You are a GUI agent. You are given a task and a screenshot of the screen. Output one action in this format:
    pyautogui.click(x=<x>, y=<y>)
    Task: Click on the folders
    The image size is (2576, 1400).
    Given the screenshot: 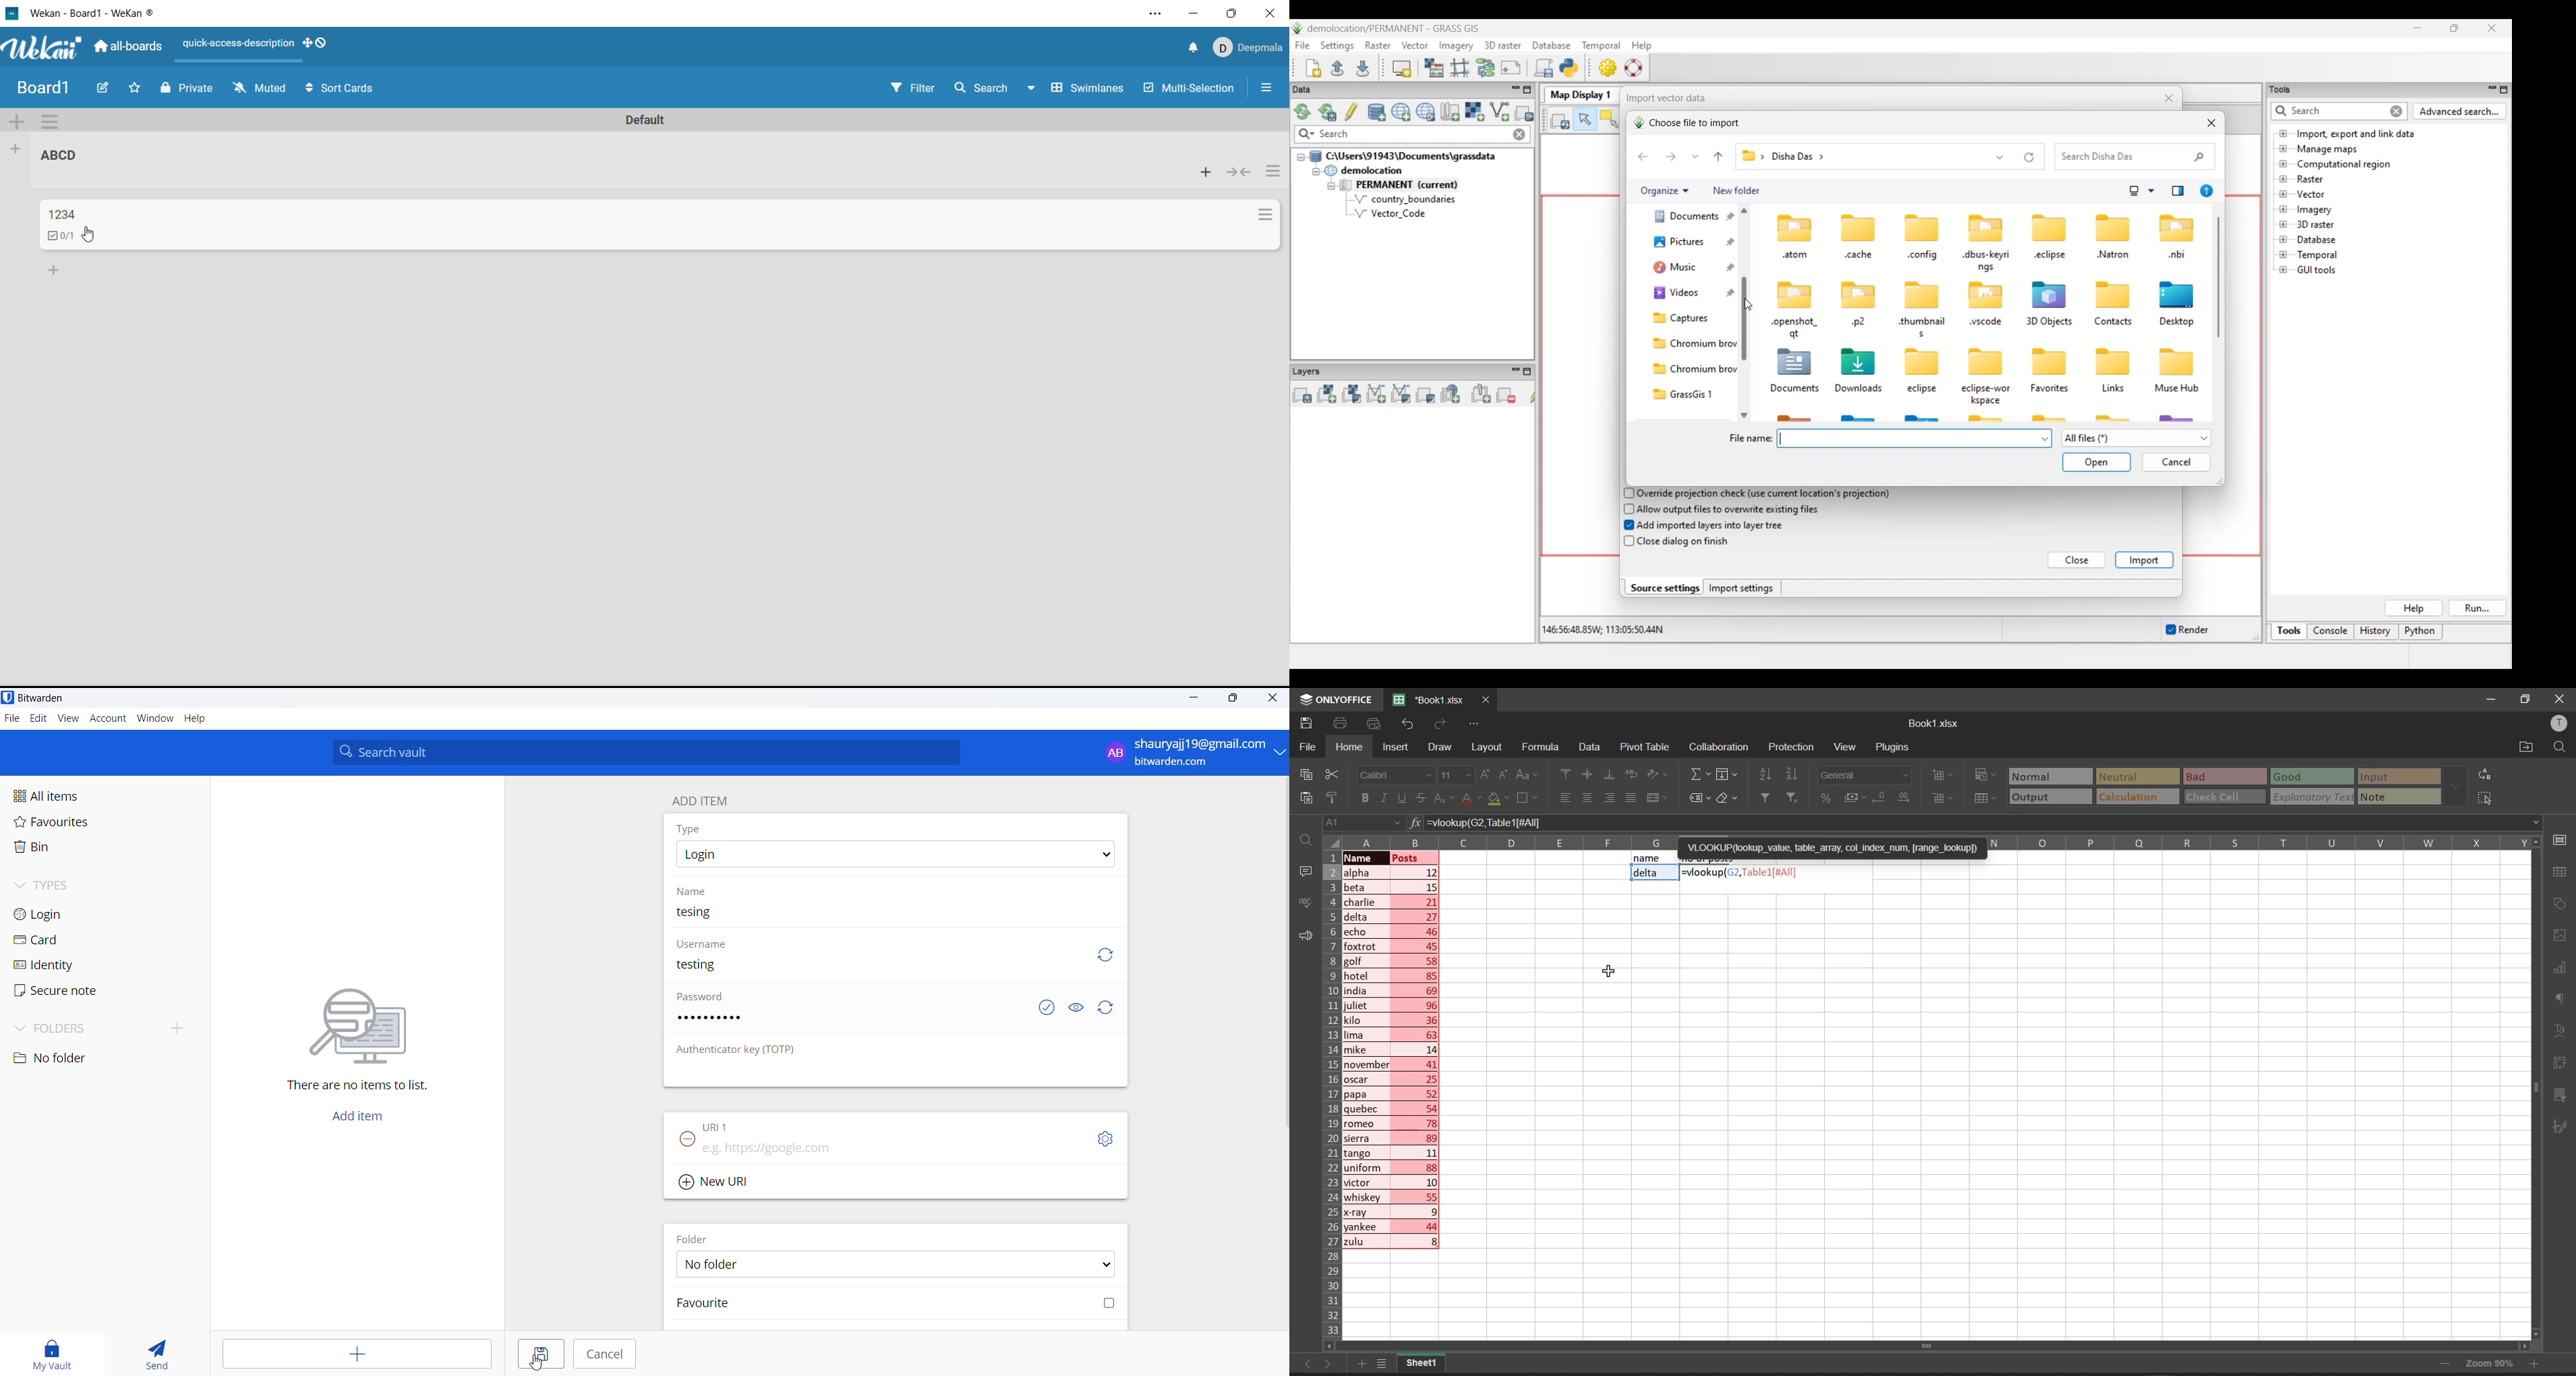 What is the action you would take?
    pyautogui.click(x=81, y=1030)
    